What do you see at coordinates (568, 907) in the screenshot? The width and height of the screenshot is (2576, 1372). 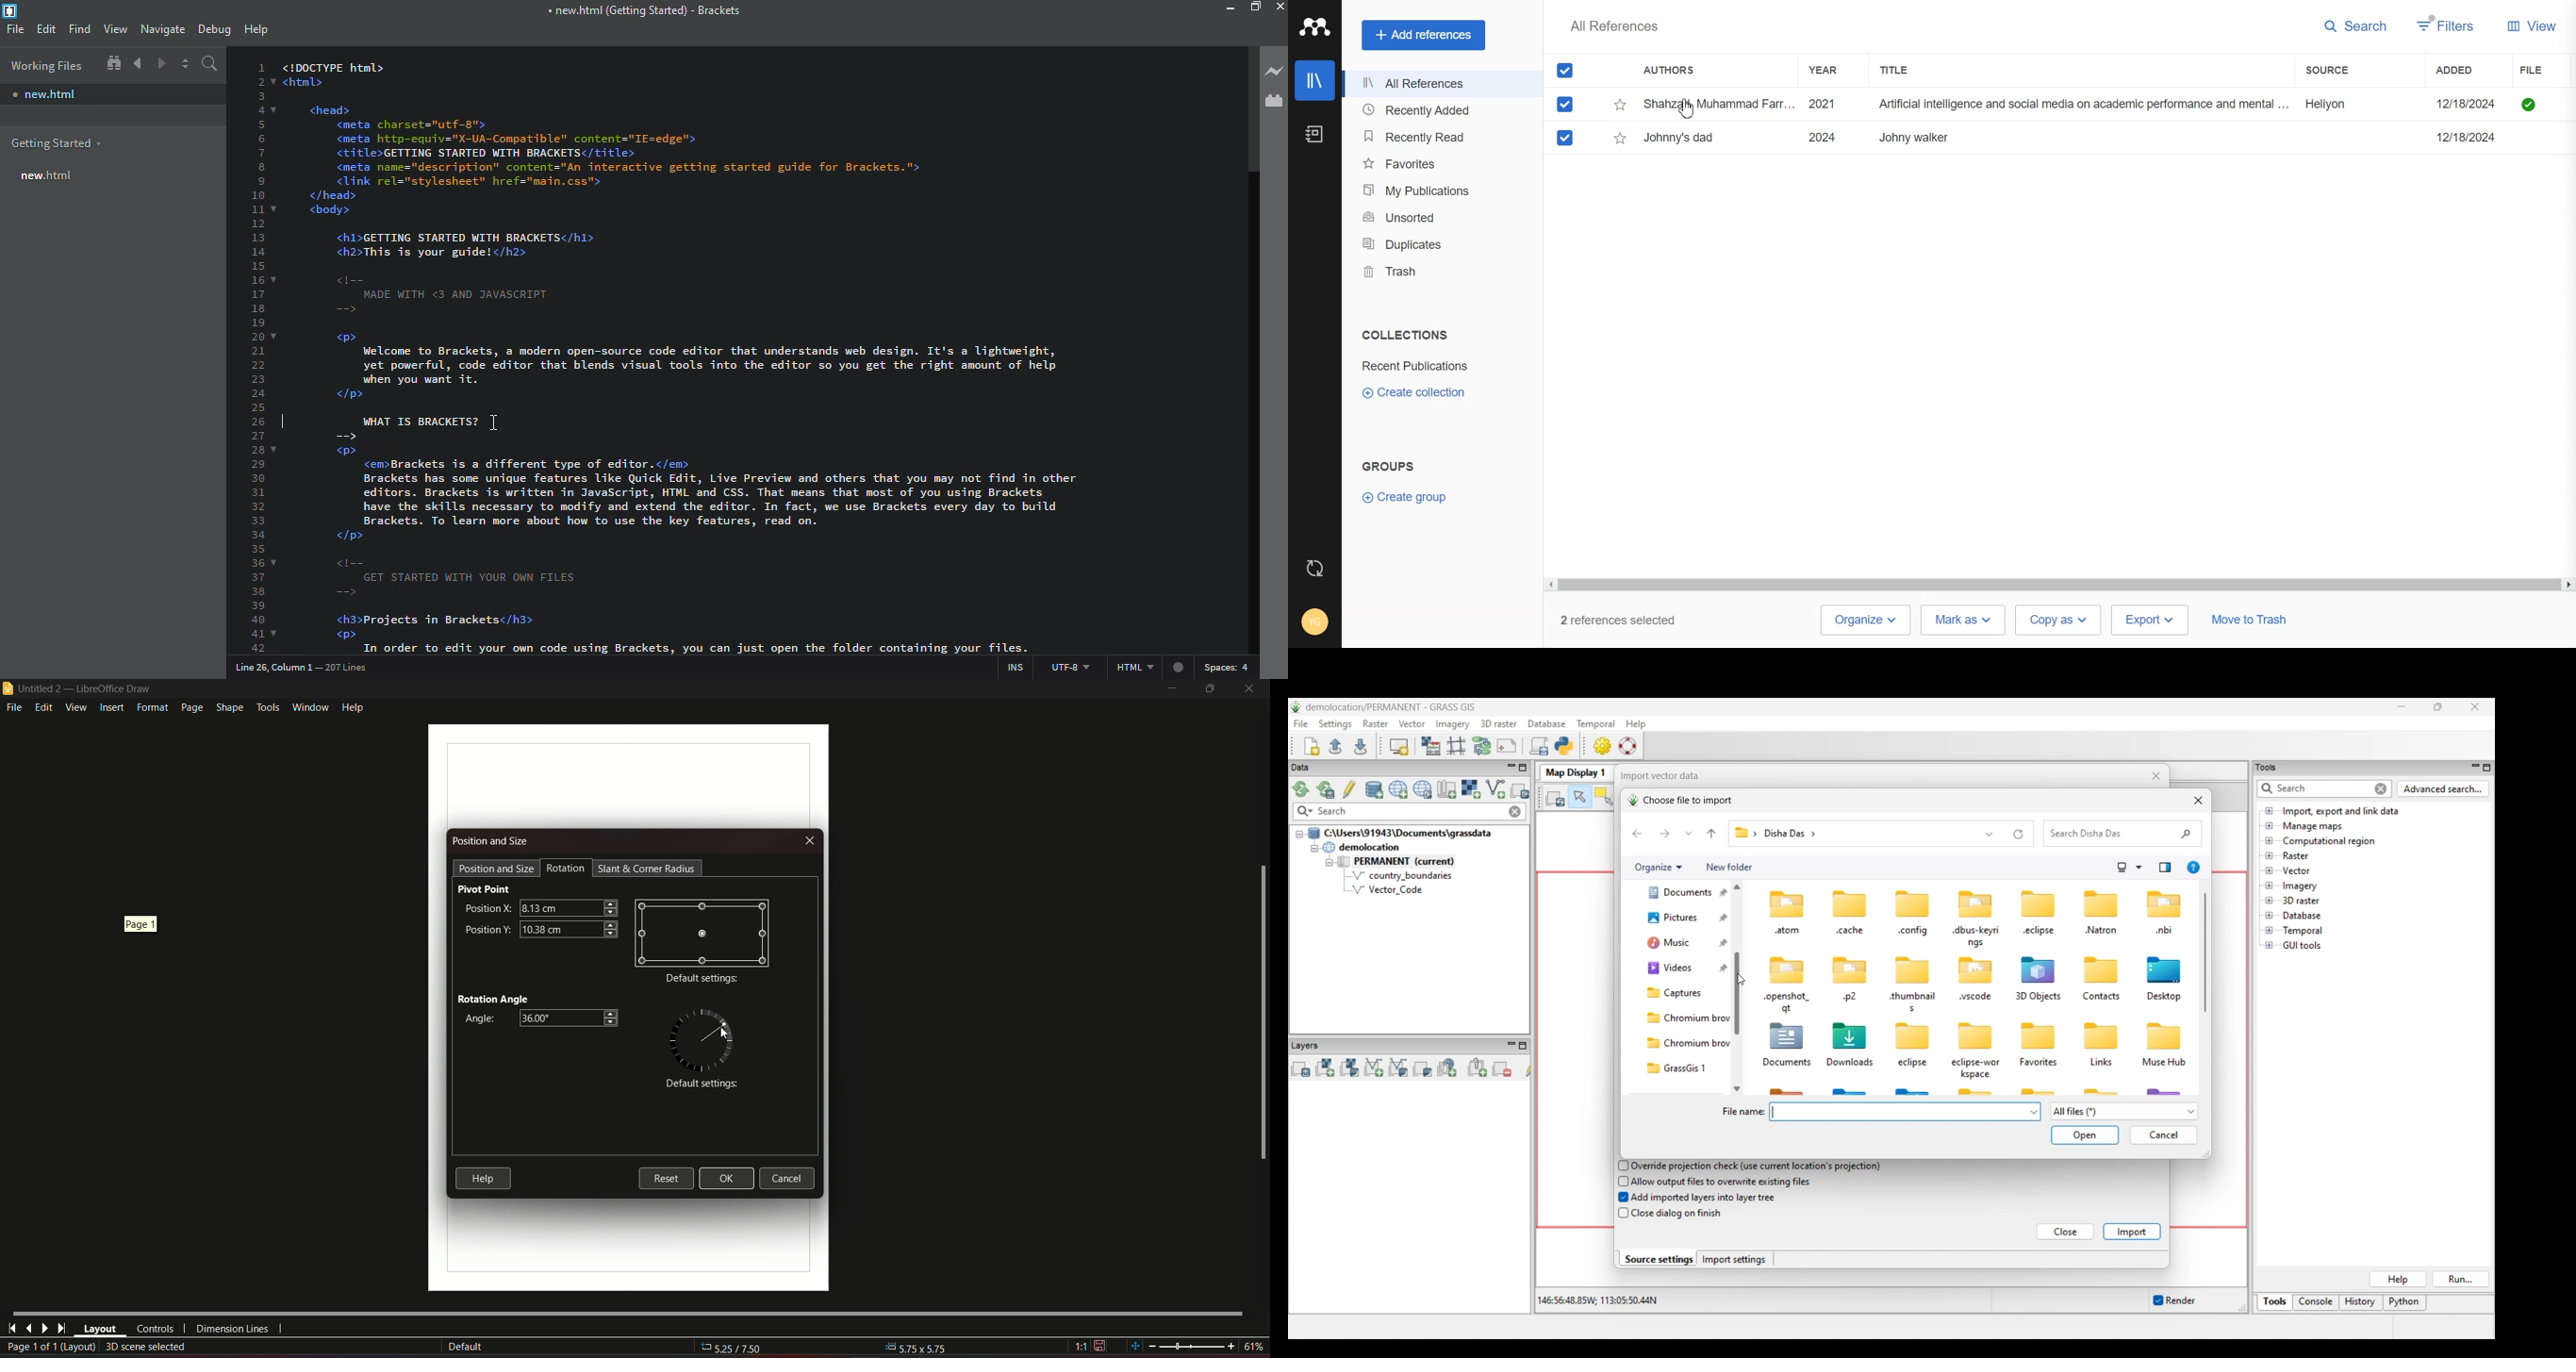 I see `textbox` at bounding box center [568, 907].